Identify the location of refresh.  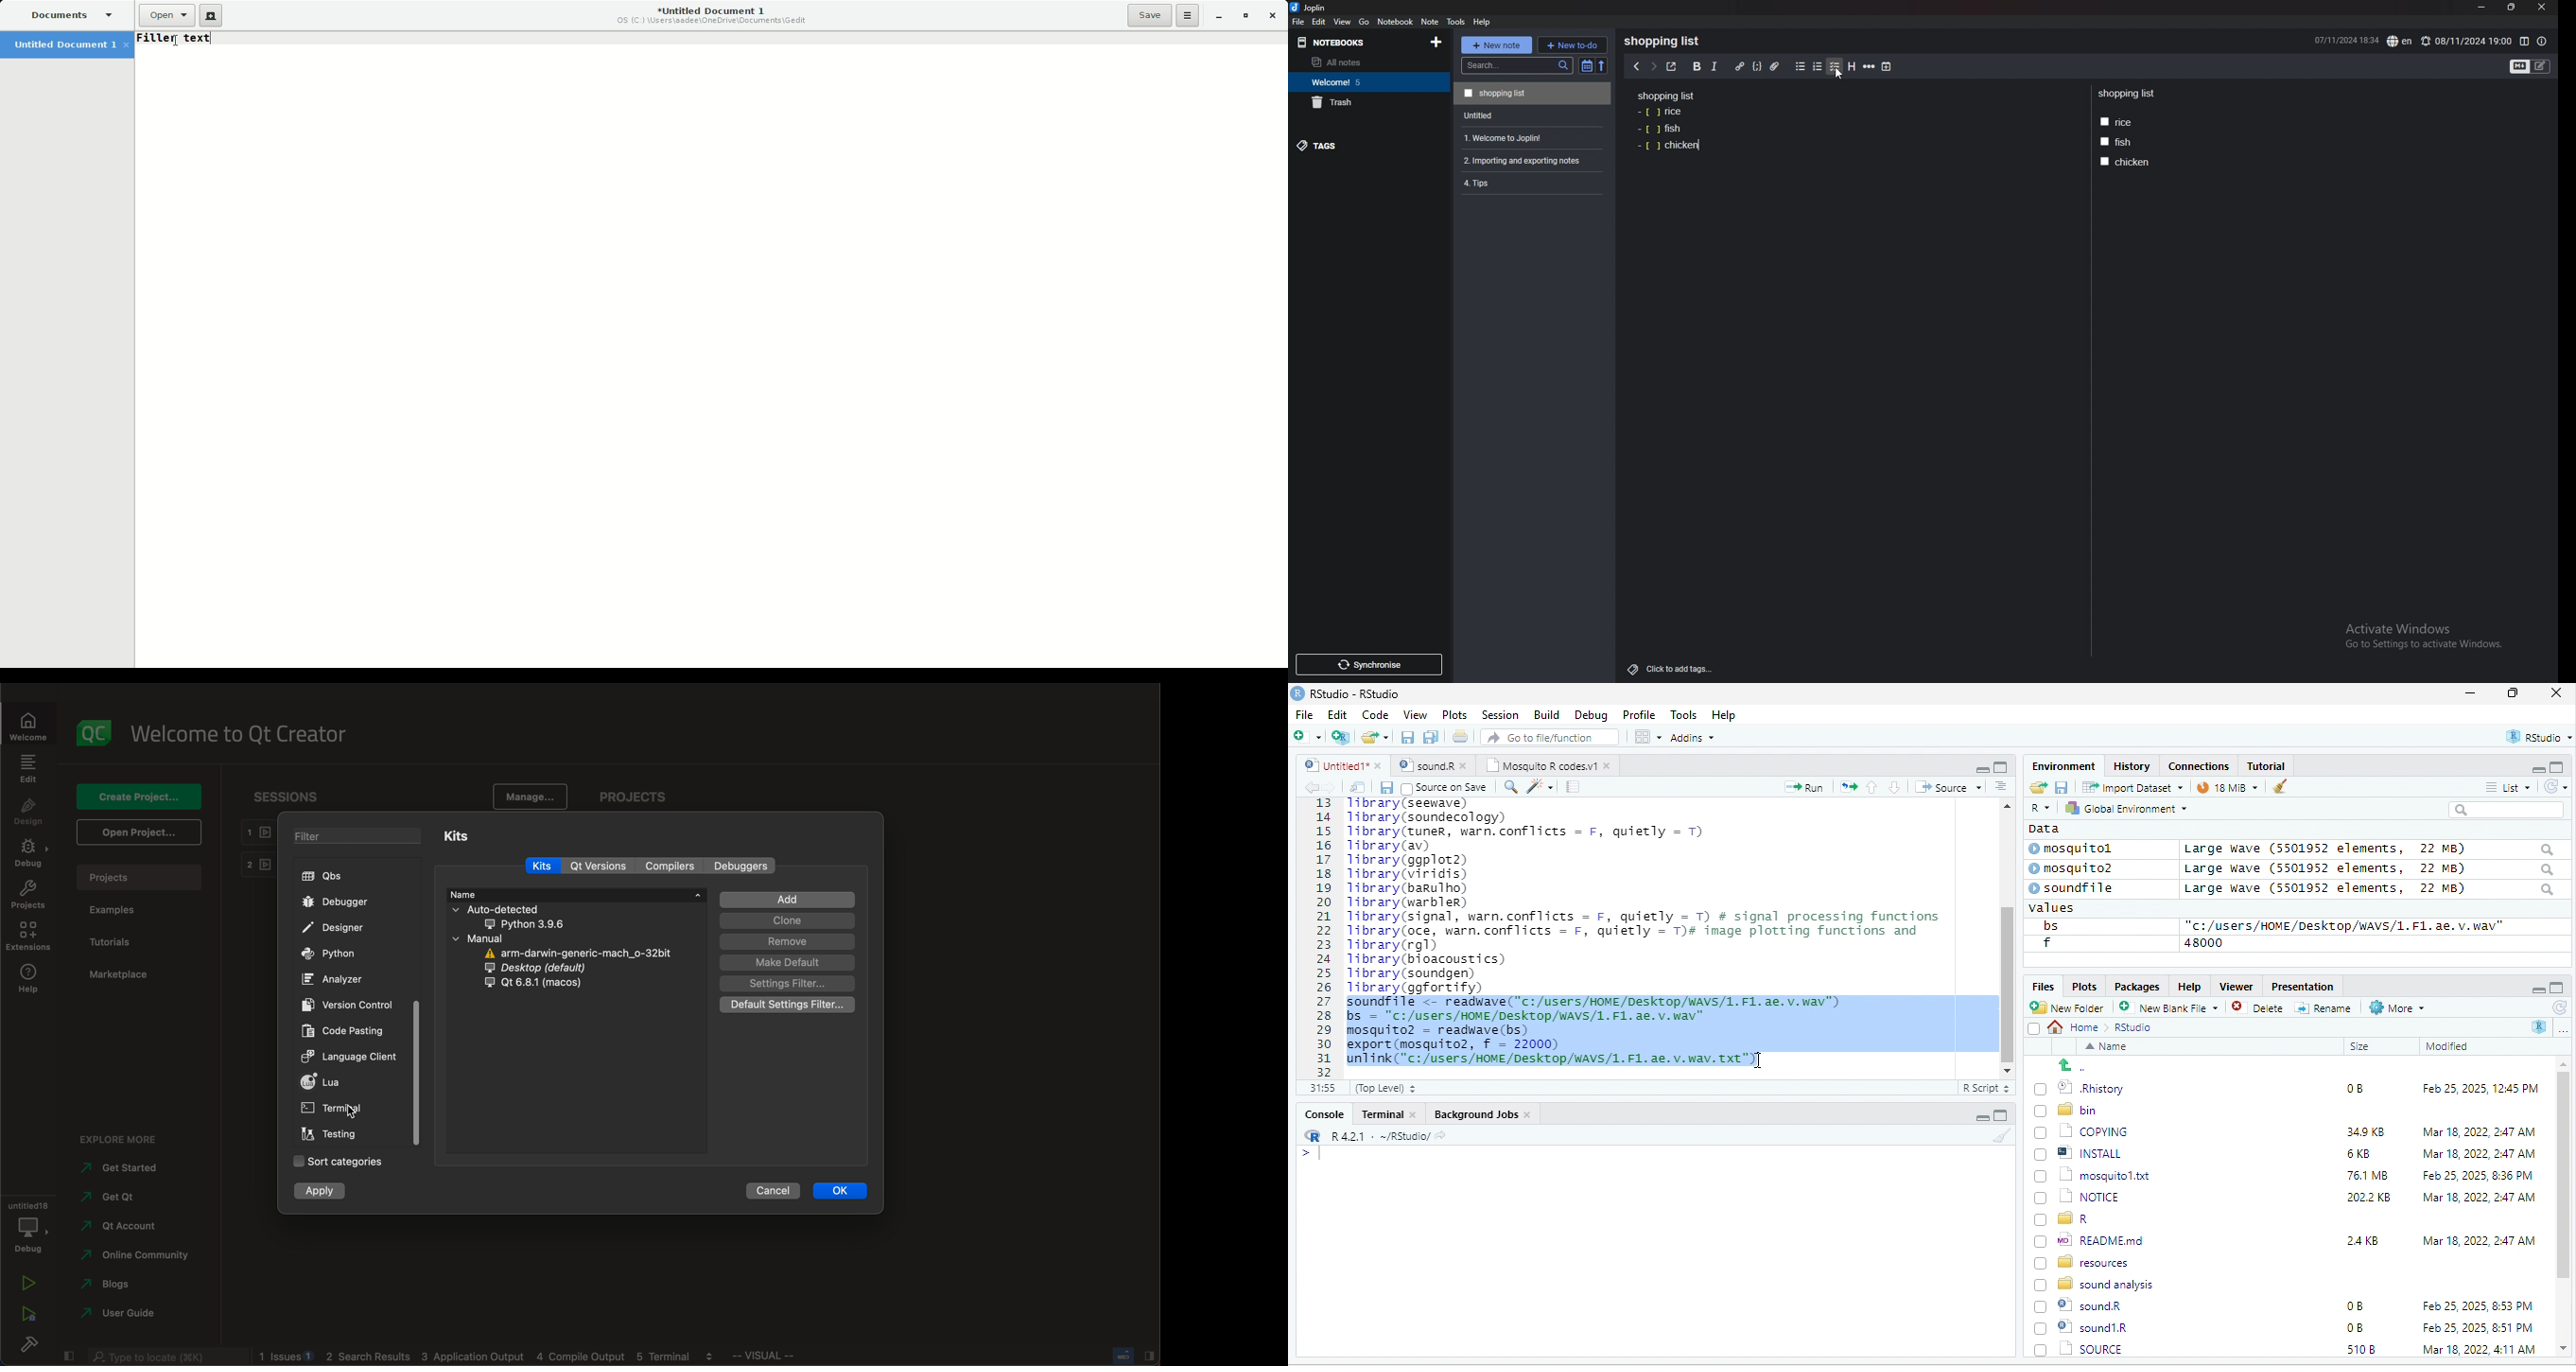
(2552, 786).